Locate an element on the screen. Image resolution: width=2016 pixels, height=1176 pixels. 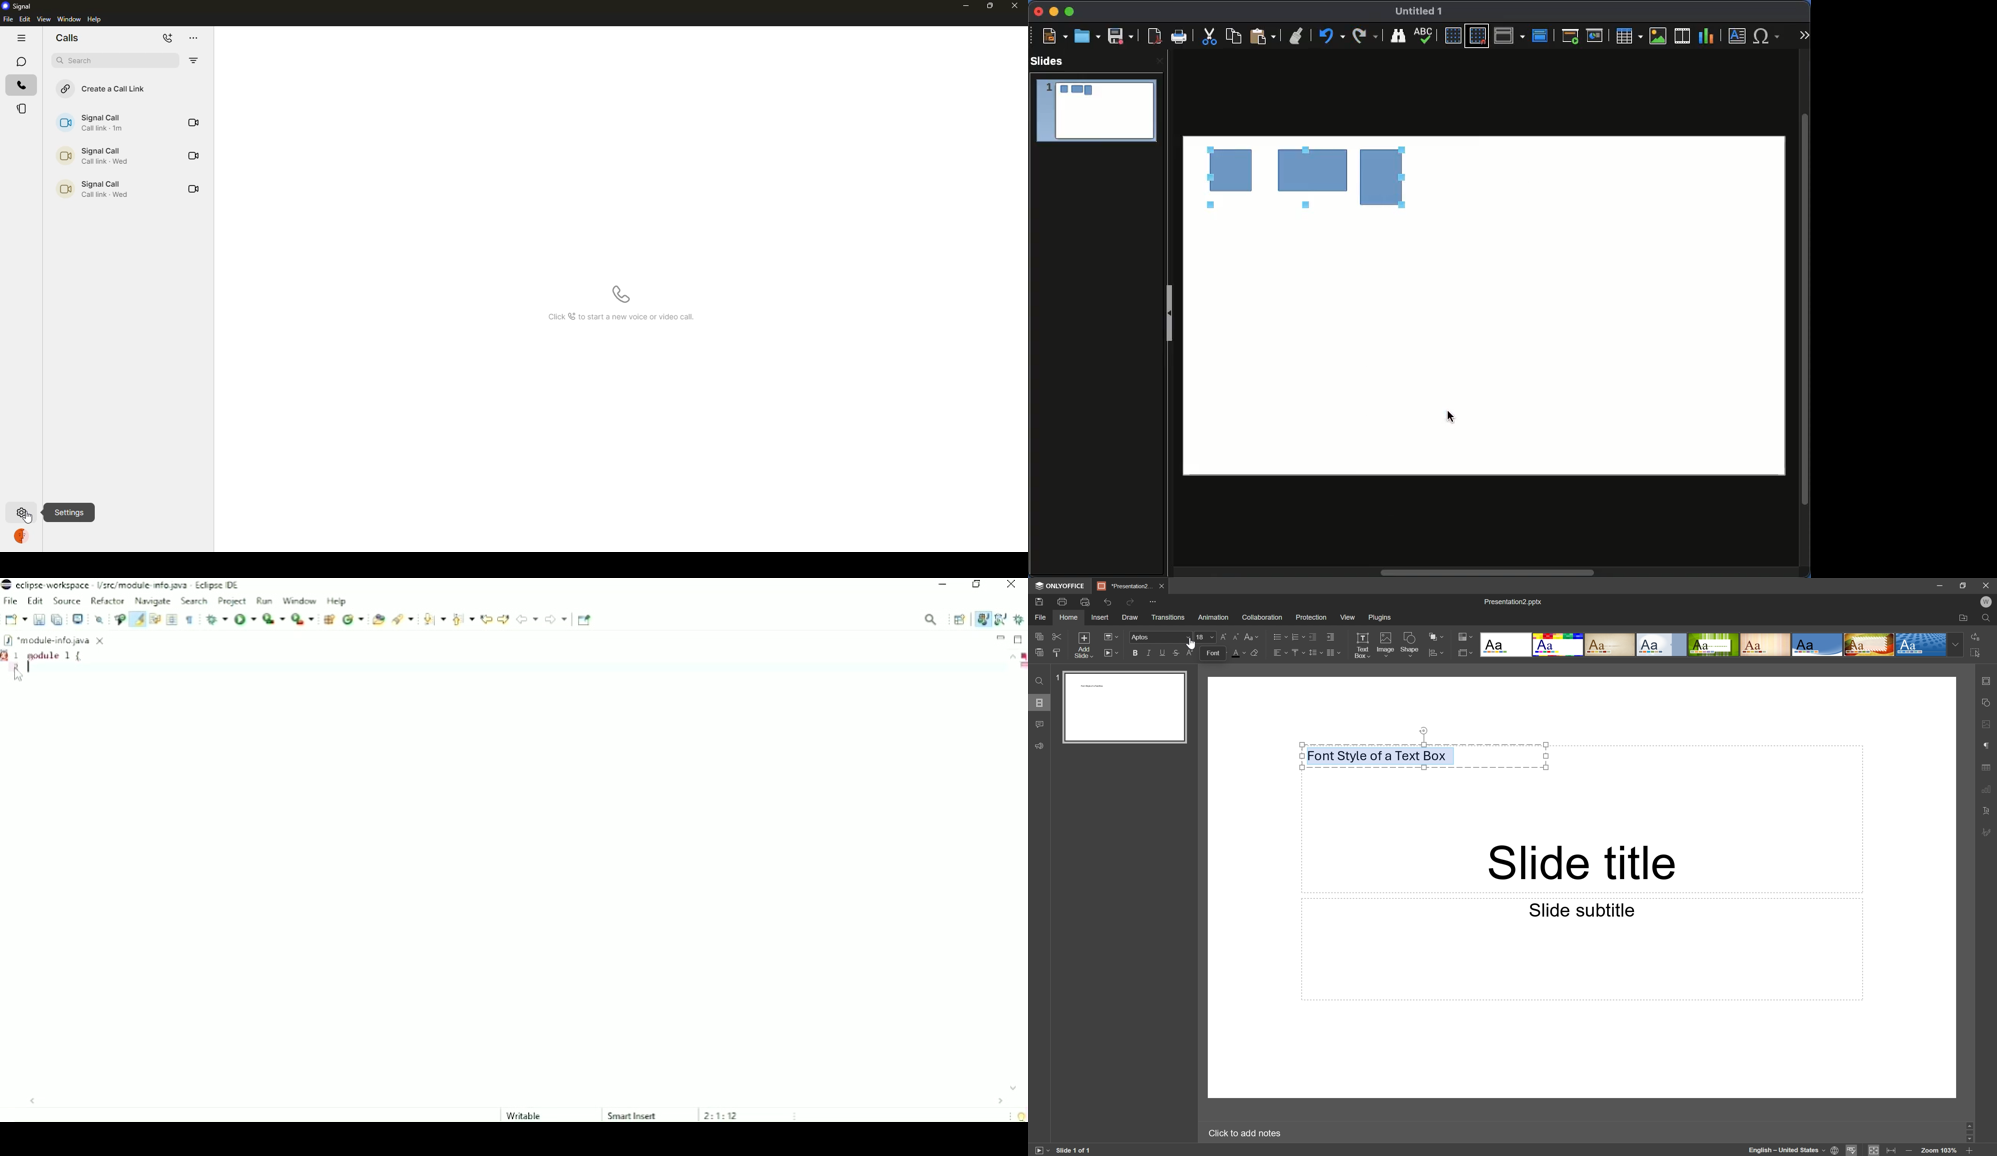
New is located at coordinates (1055, 36).